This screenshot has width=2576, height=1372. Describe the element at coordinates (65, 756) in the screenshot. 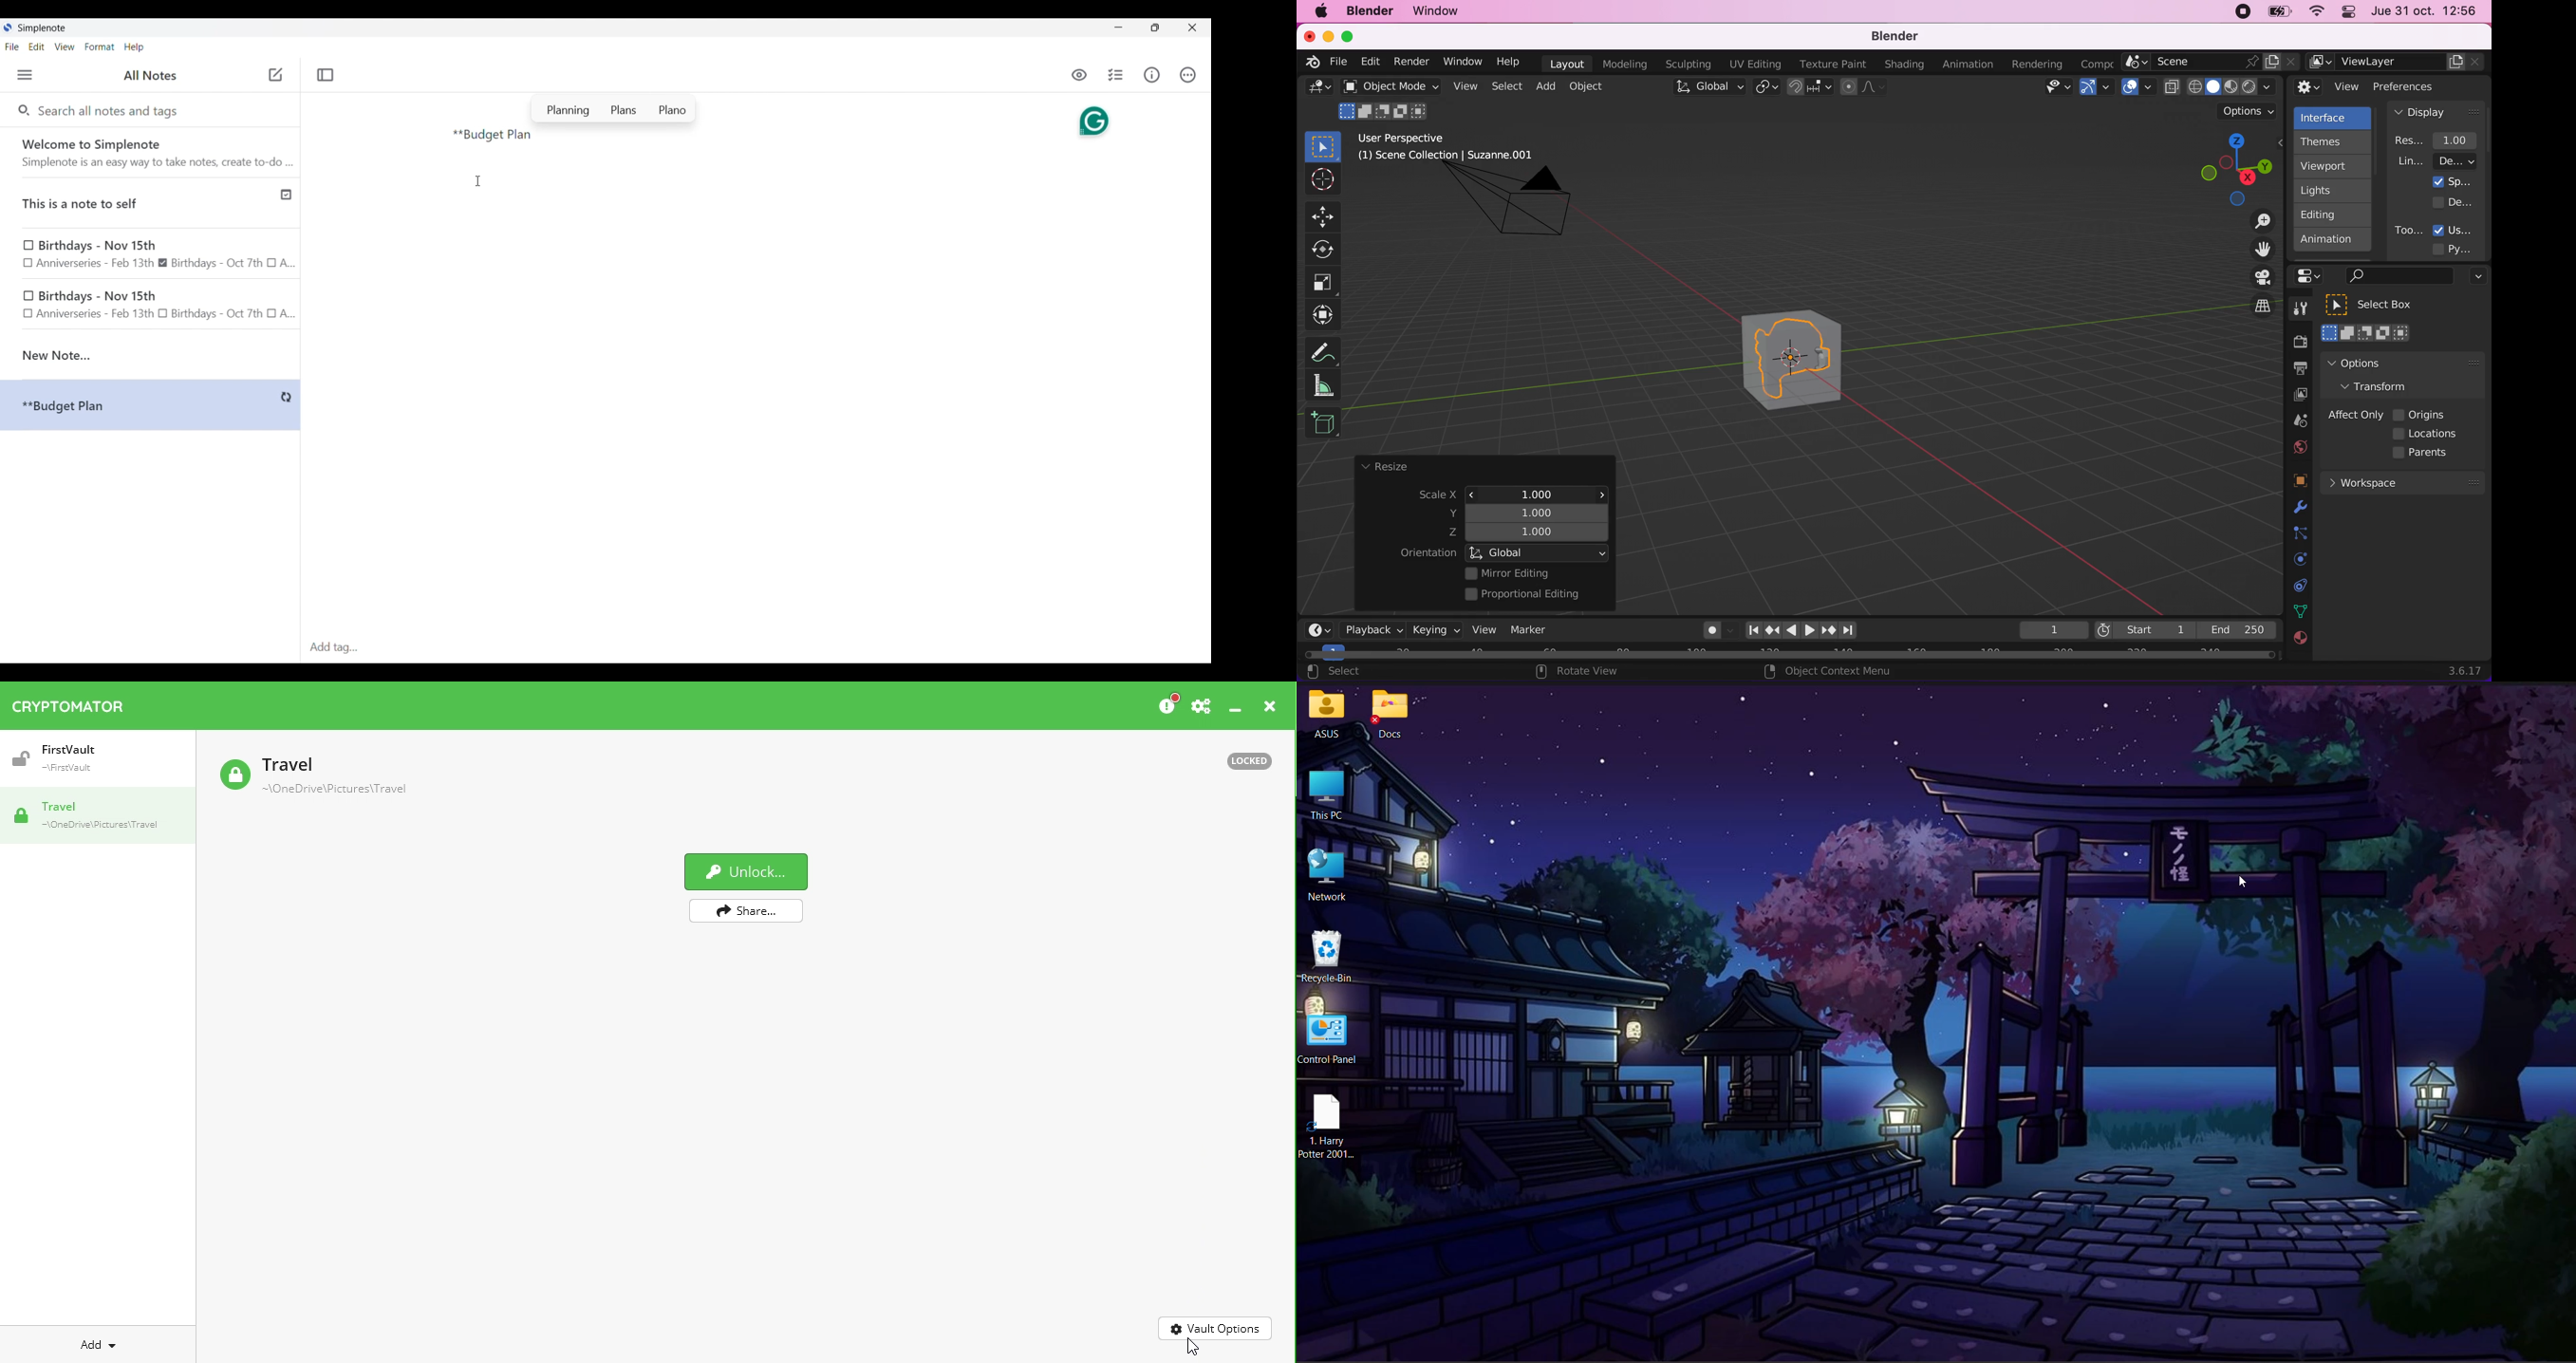

I see `Vault` at that location.